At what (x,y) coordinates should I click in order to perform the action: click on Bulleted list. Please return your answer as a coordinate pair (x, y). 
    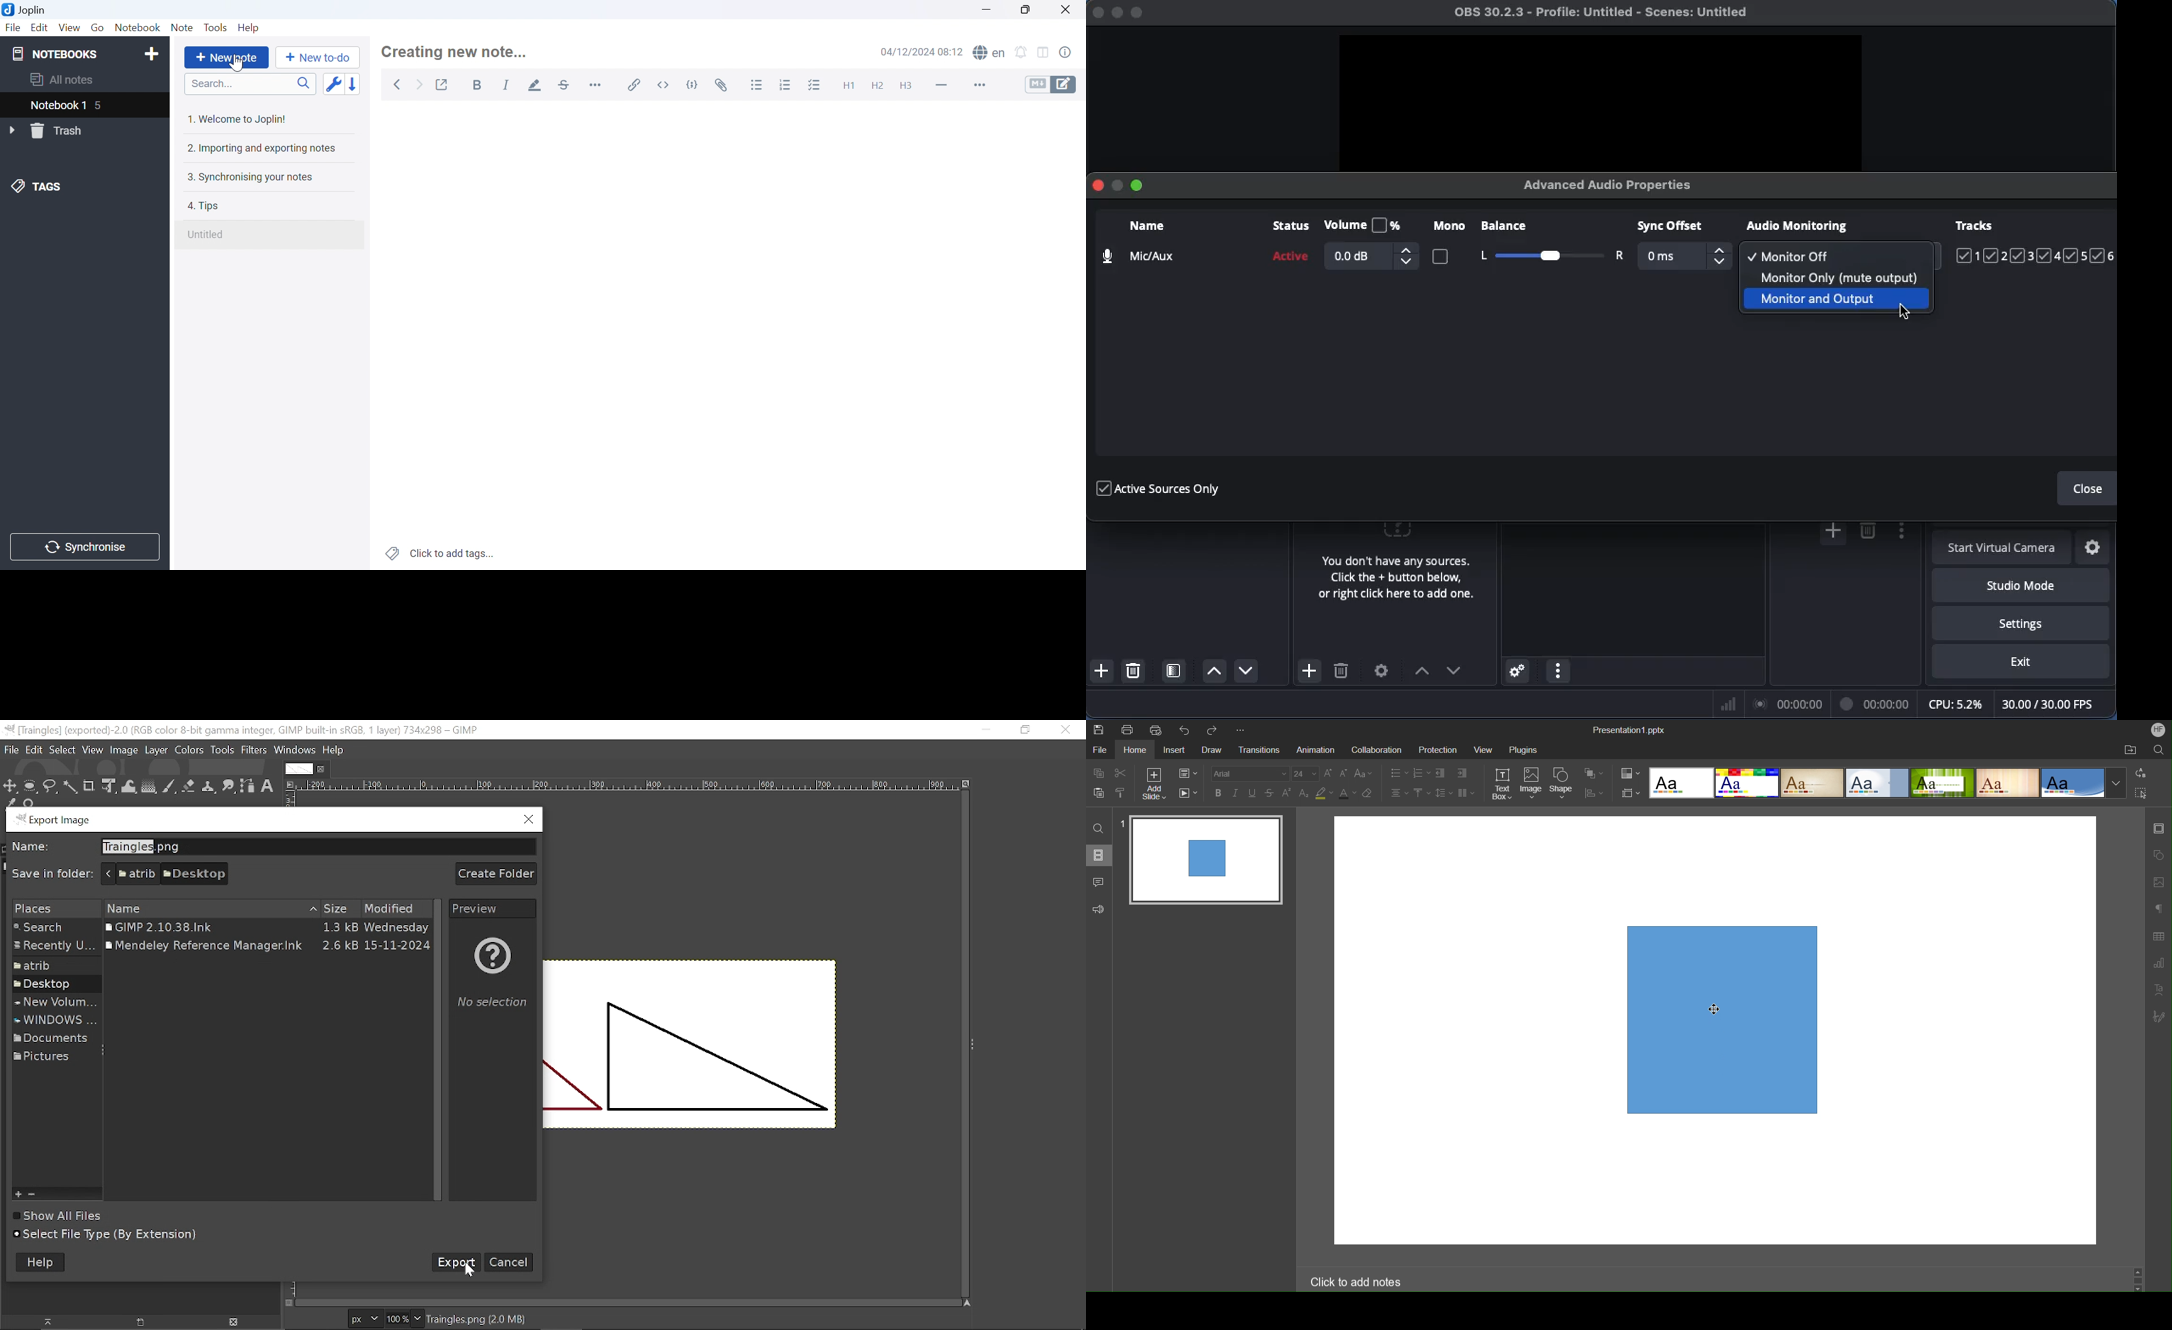
    Looking at the image, I should click on (759, 85).